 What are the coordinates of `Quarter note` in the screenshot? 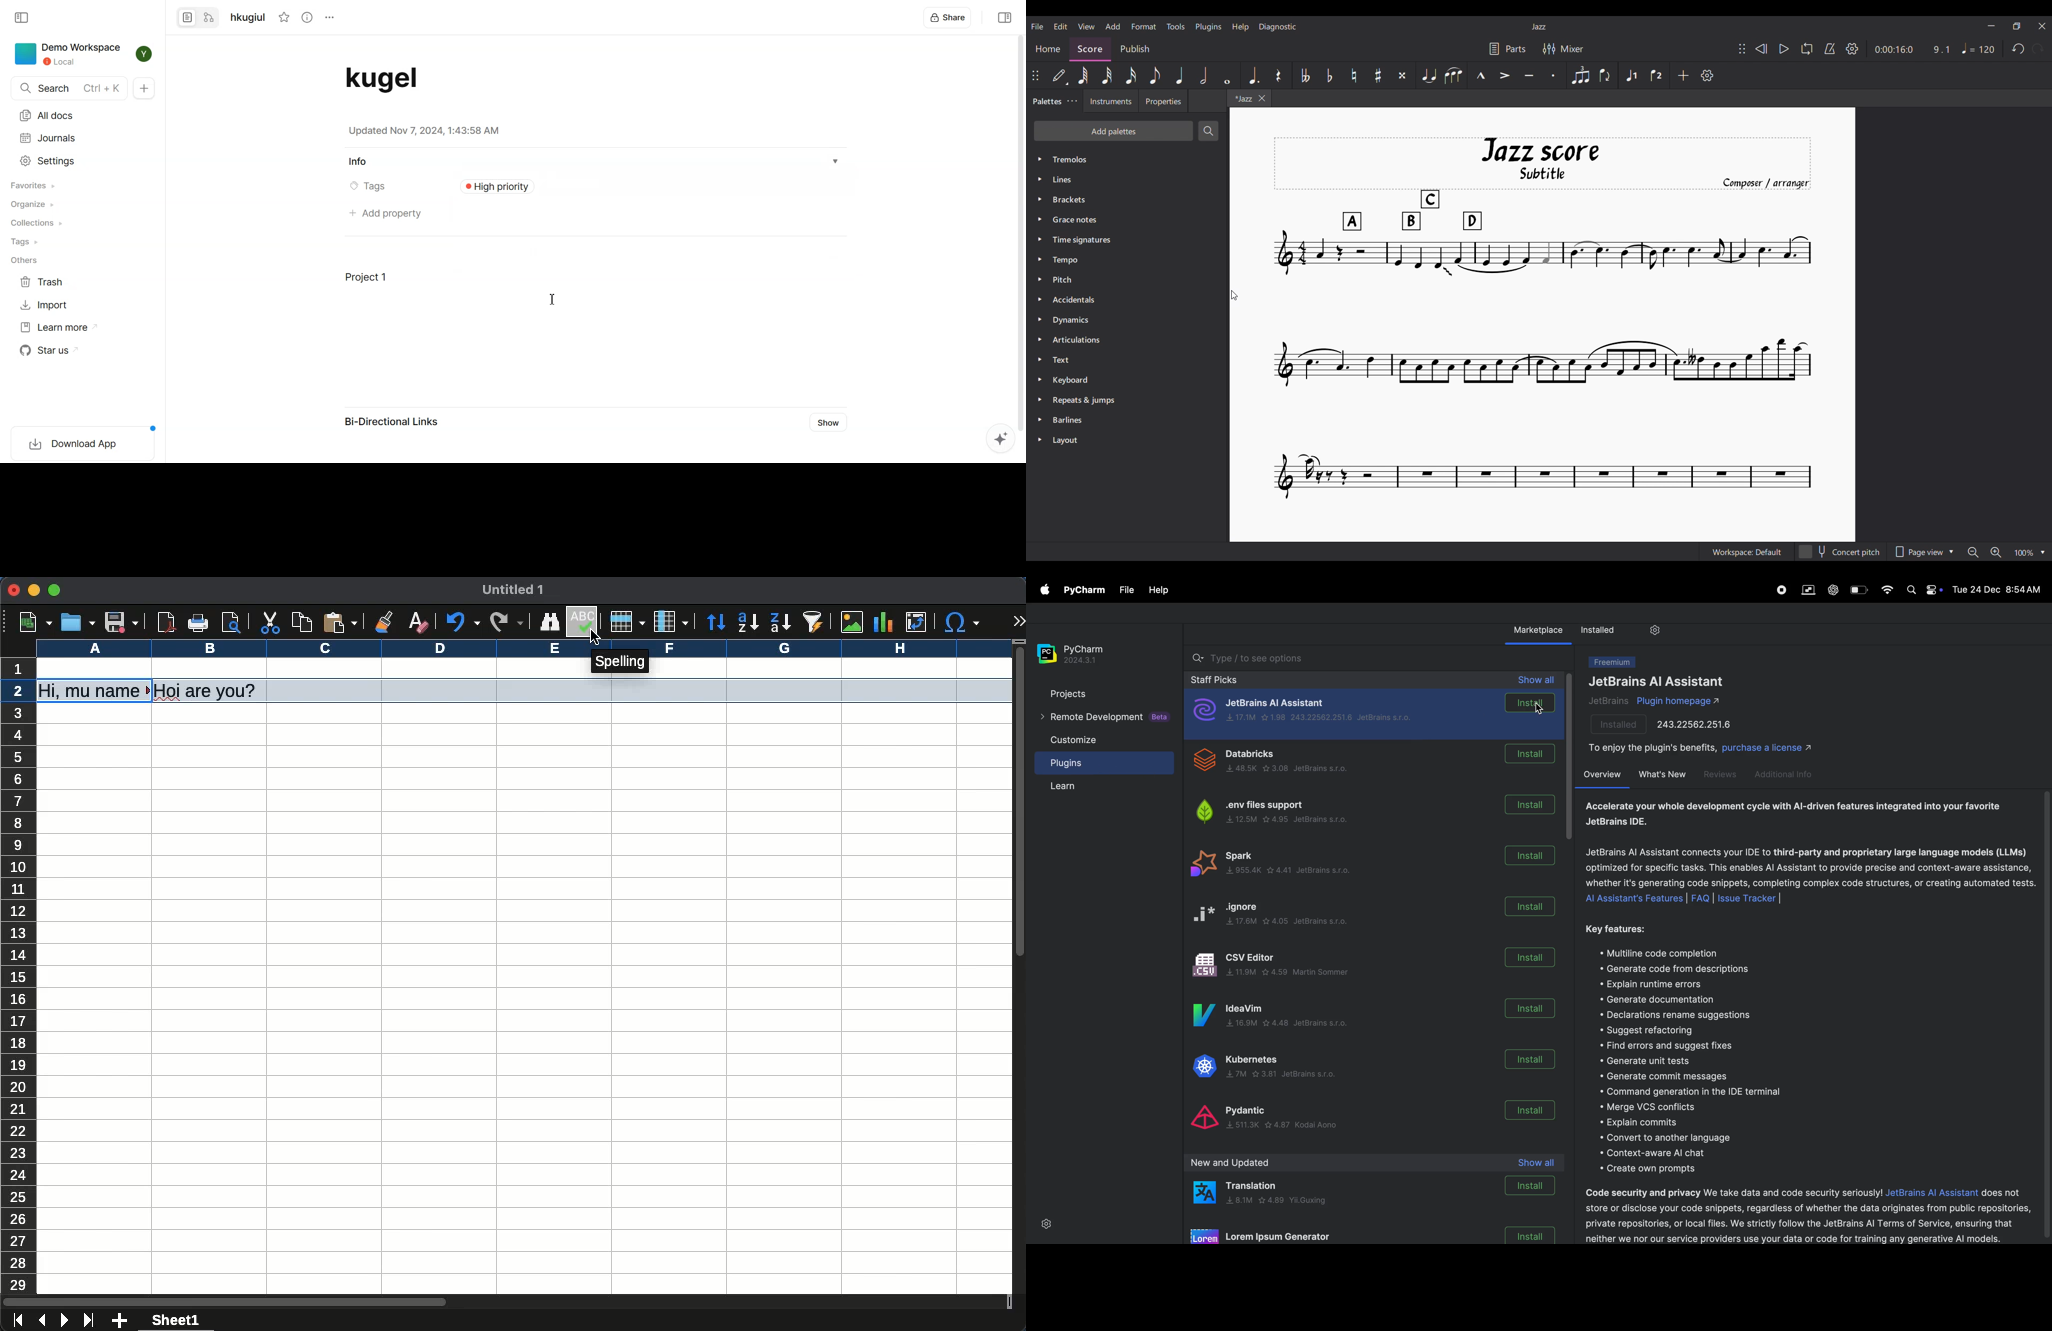 It's located at (1180, 76).